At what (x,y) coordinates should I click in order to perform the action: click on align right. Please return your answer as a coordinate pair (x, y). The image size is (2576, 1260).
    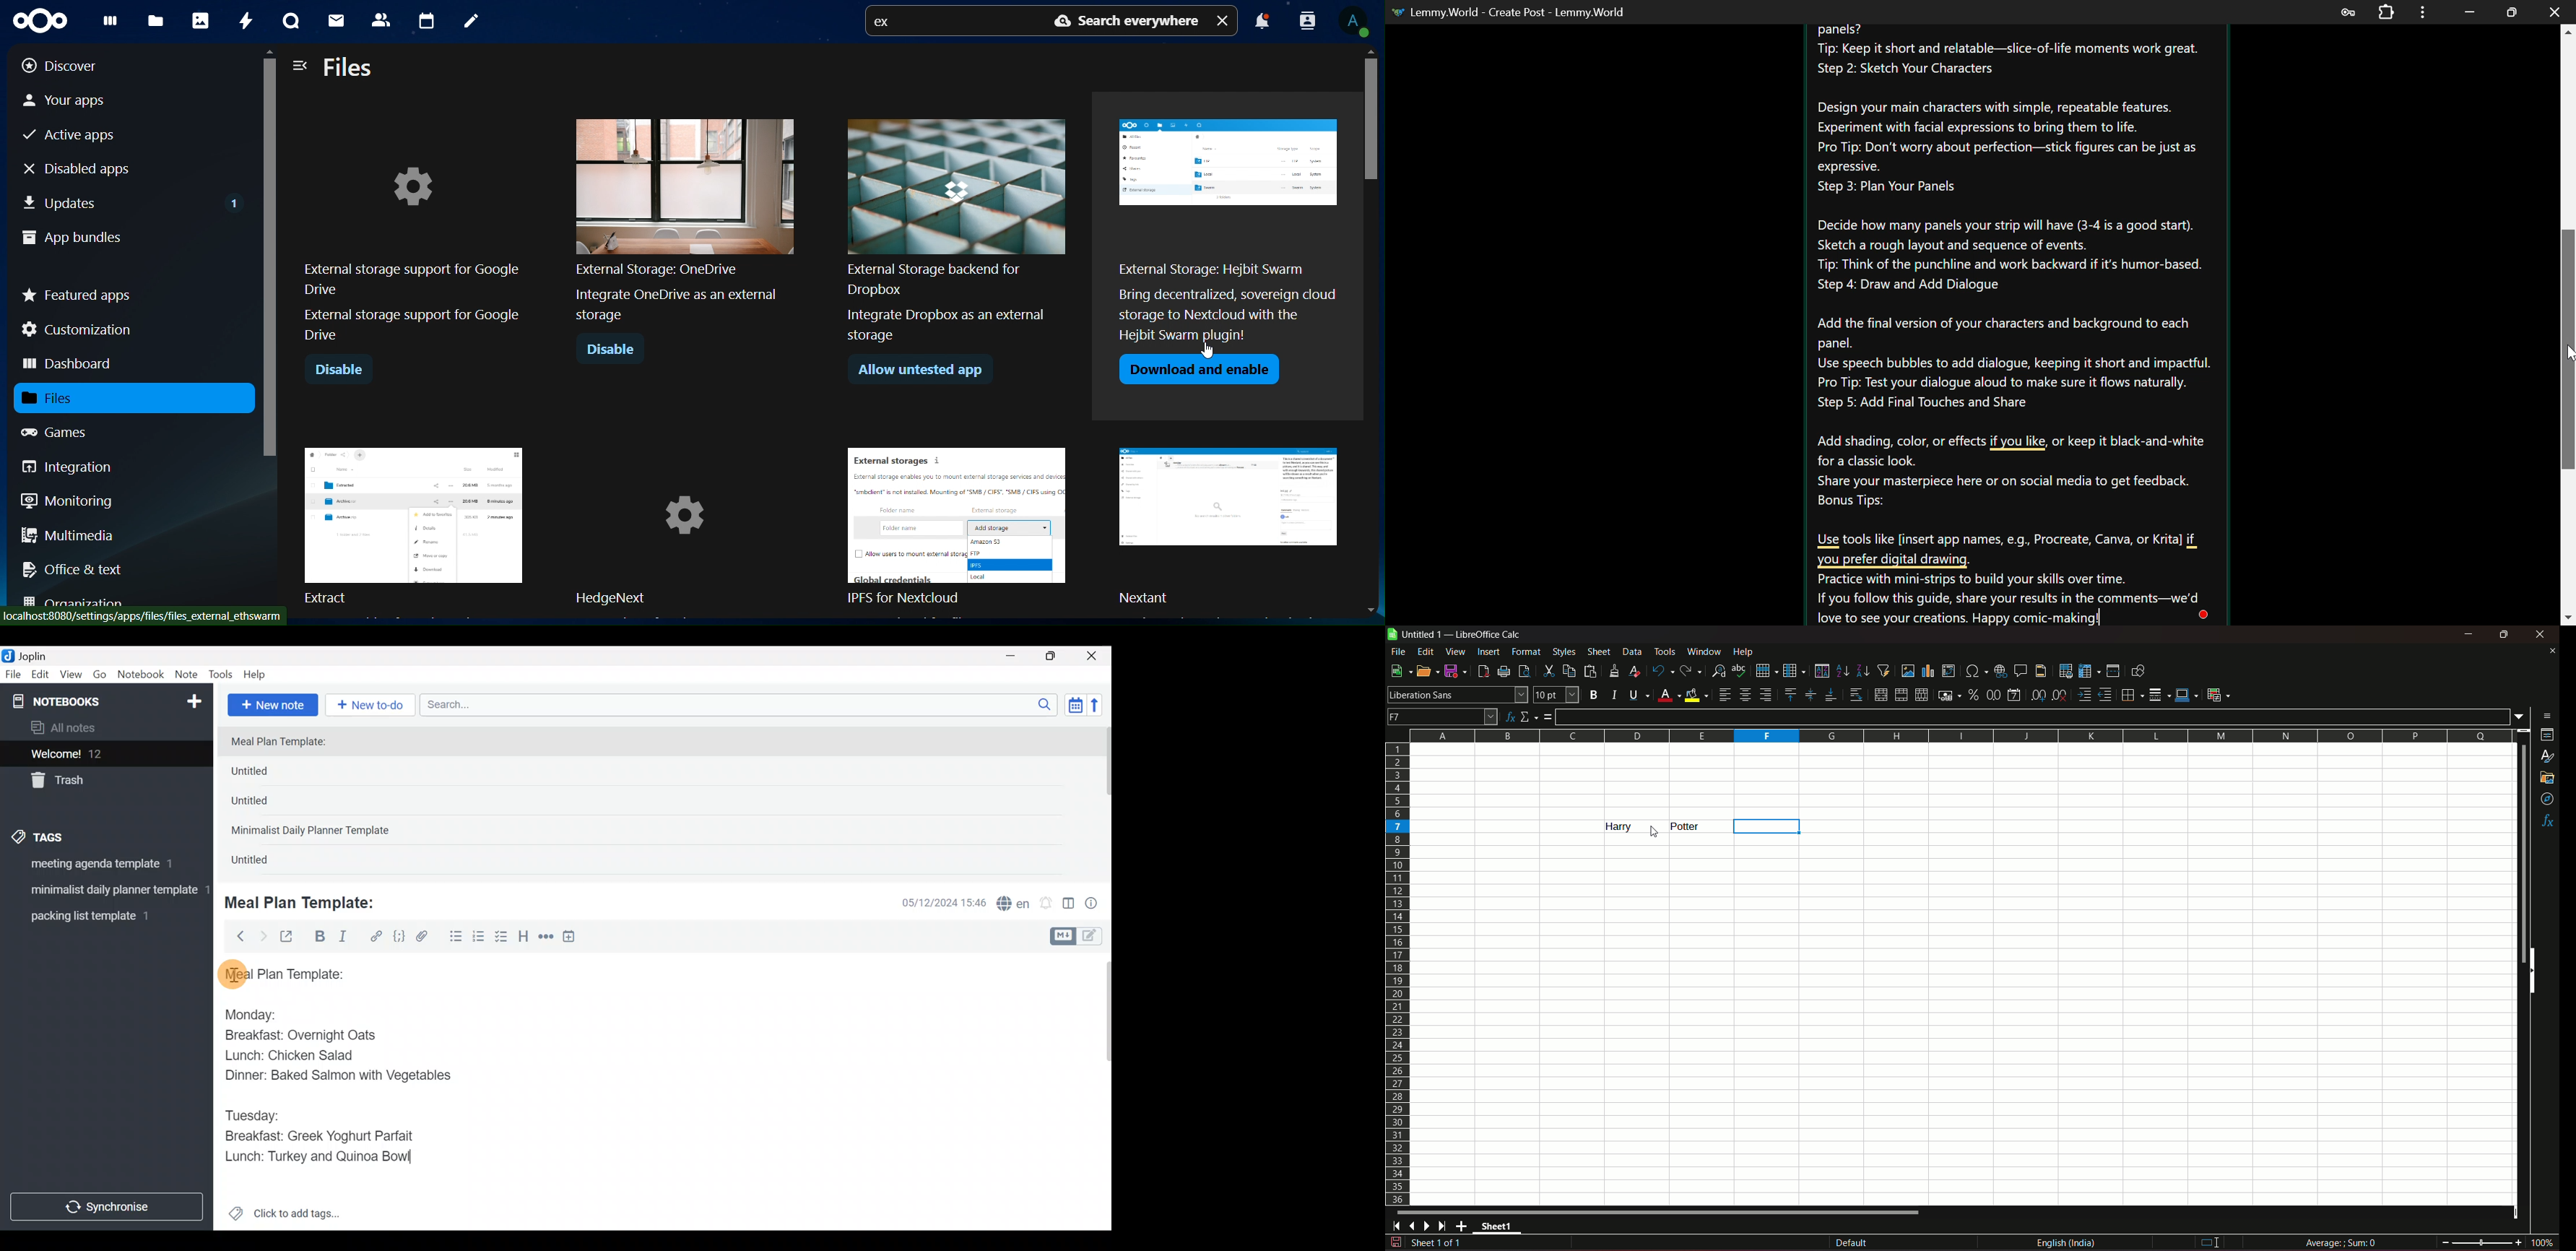
    Looking at the image, I should click on (1768, 695).